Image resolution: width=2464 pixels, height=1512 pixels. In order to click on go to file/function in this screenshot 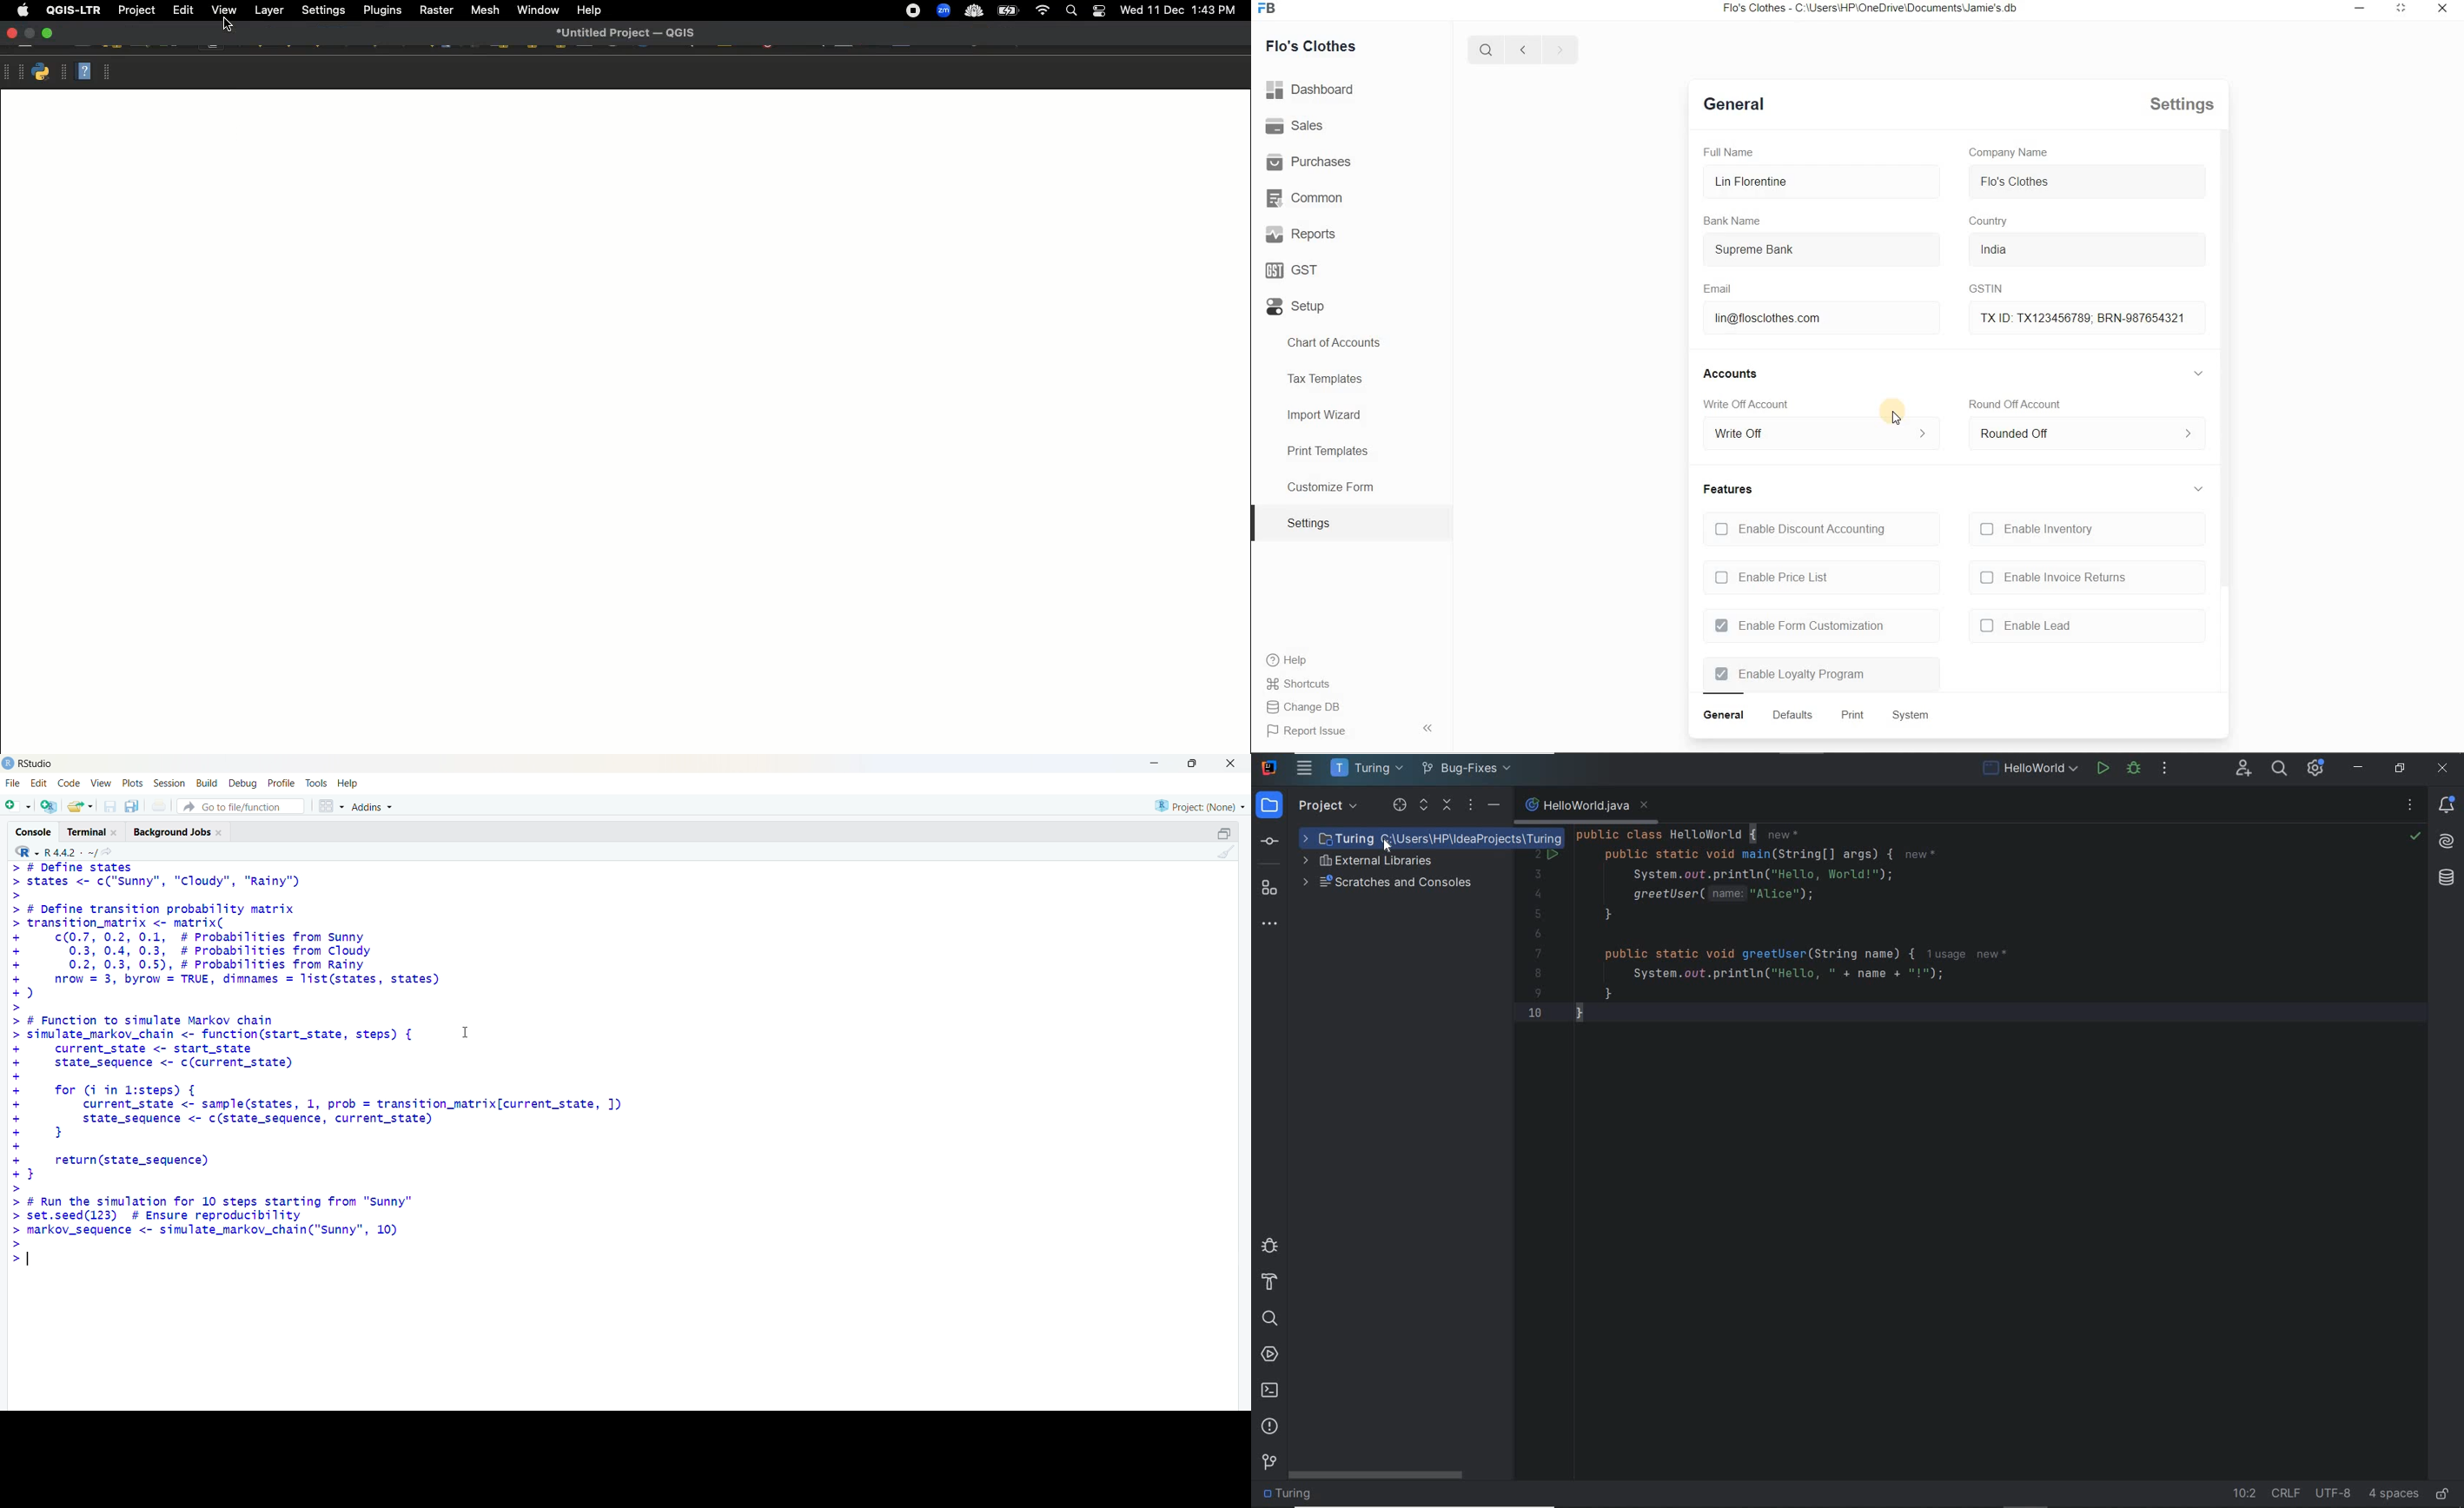, I will do `click(240, 807)`.